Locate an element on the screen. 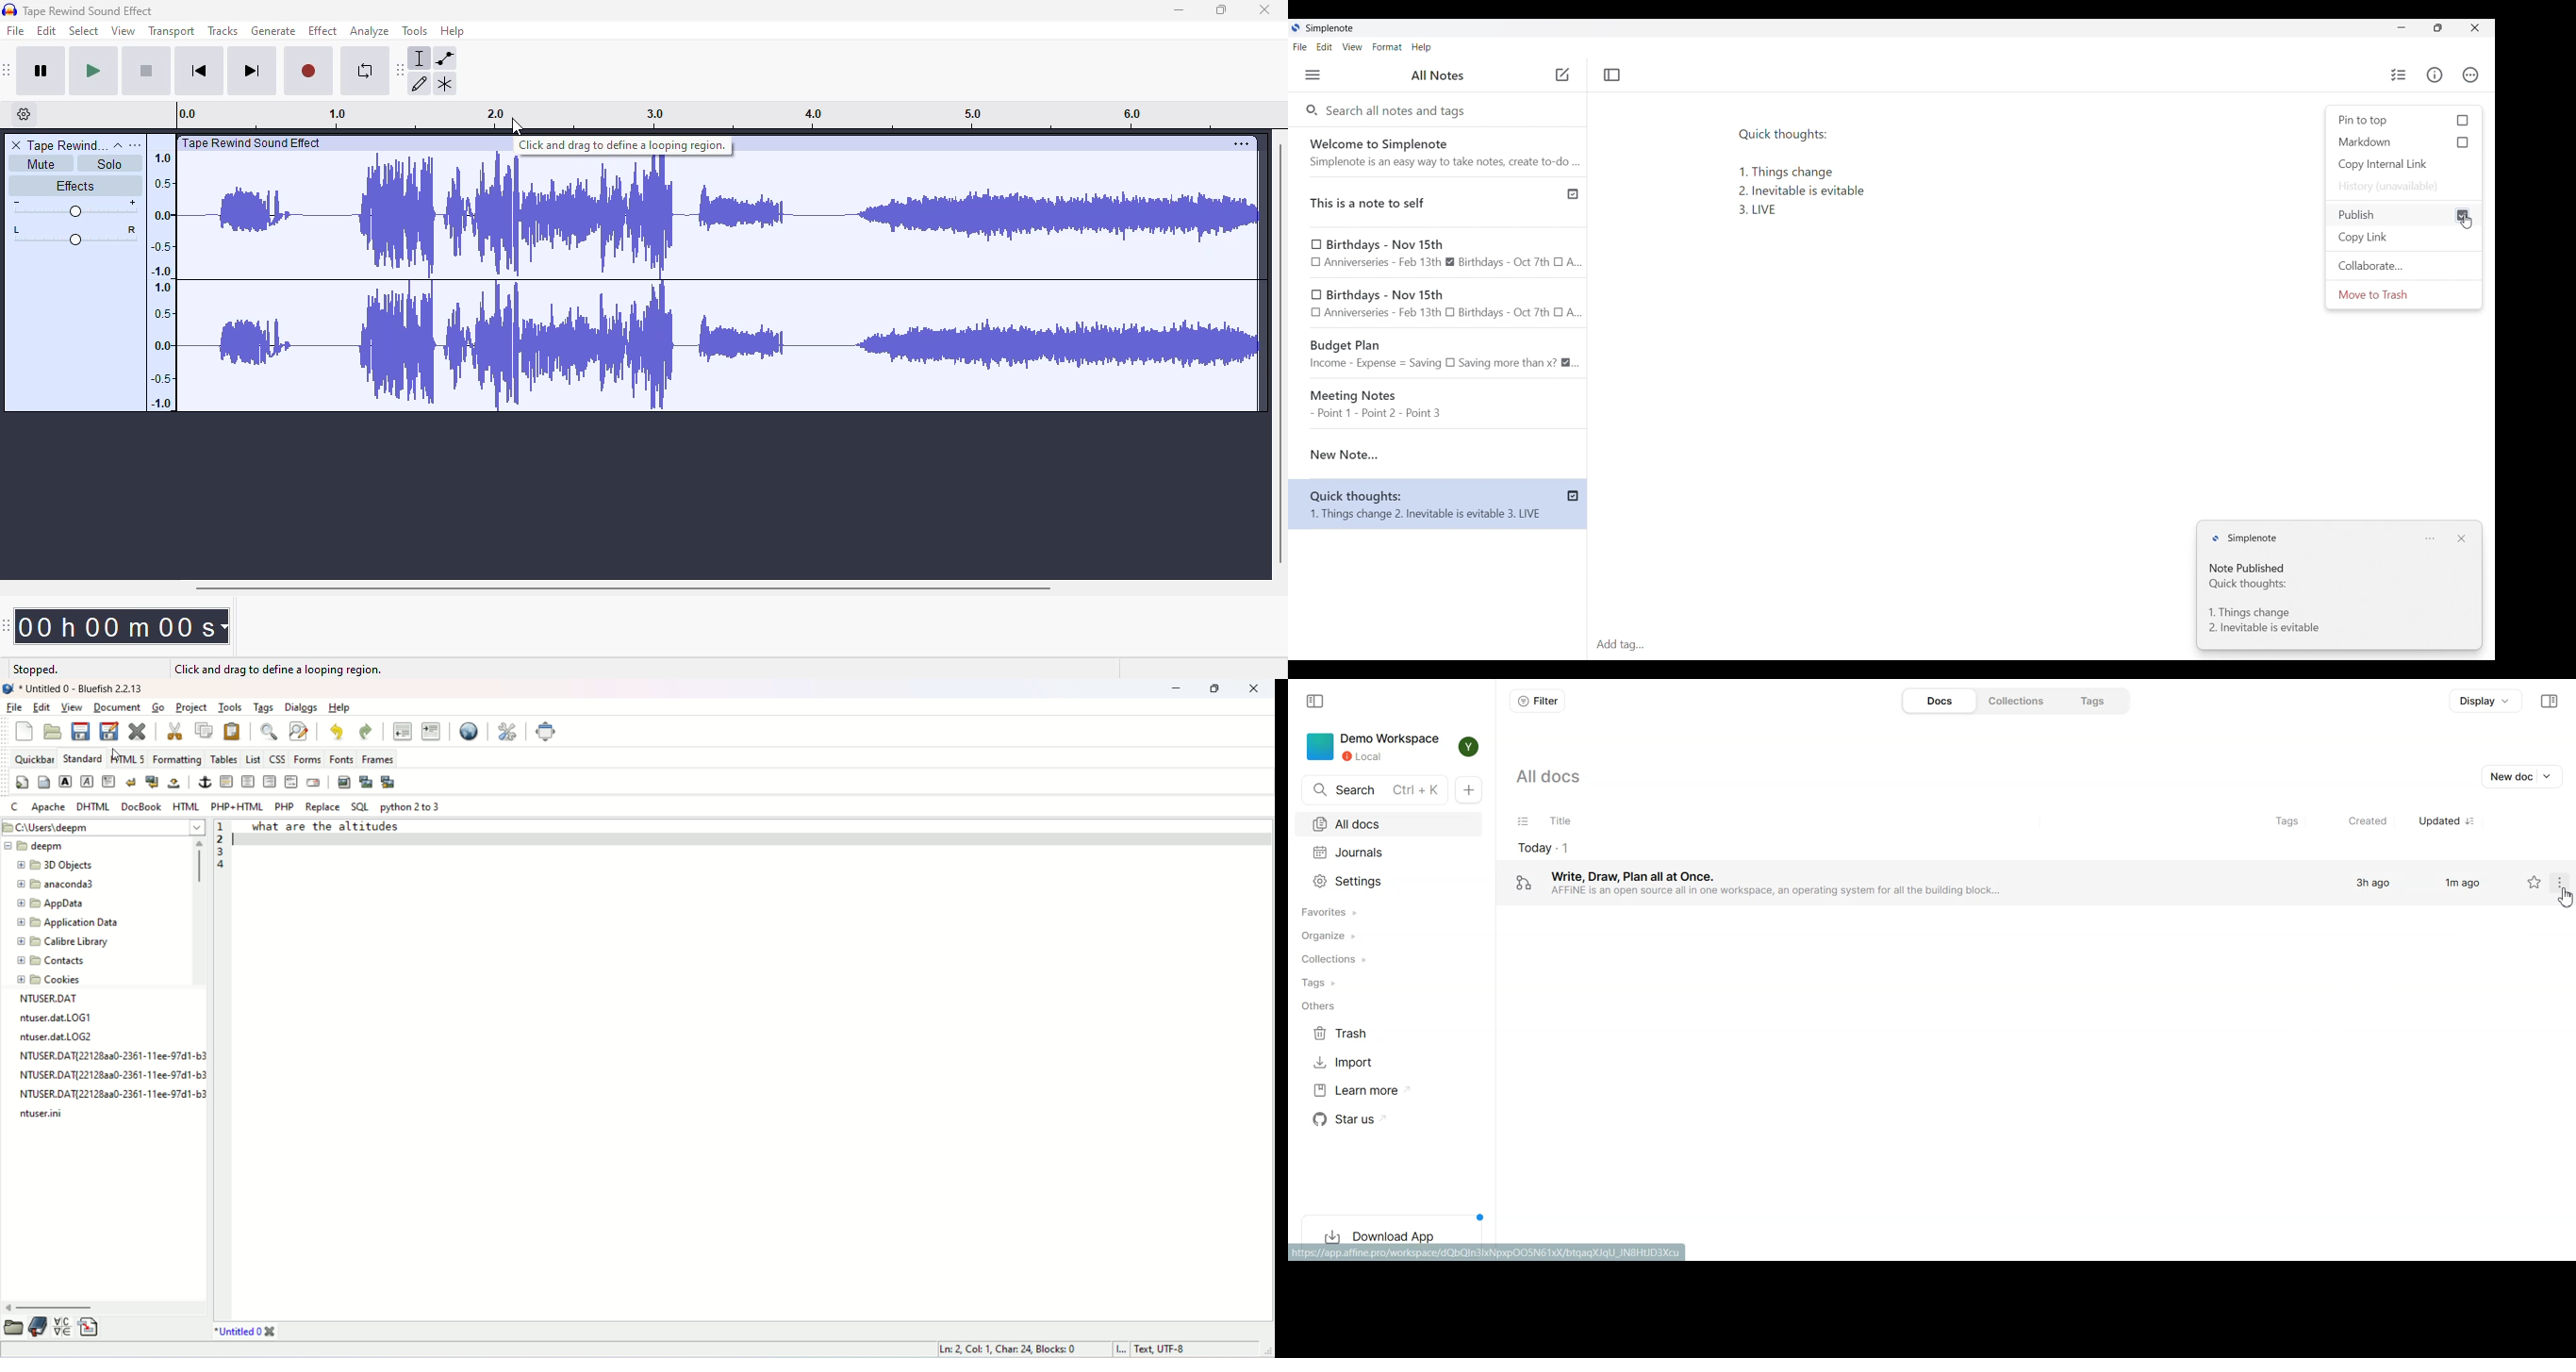 This screenshot has height=1372, width=2576. multi-tool is located at coordinates (444, 84).